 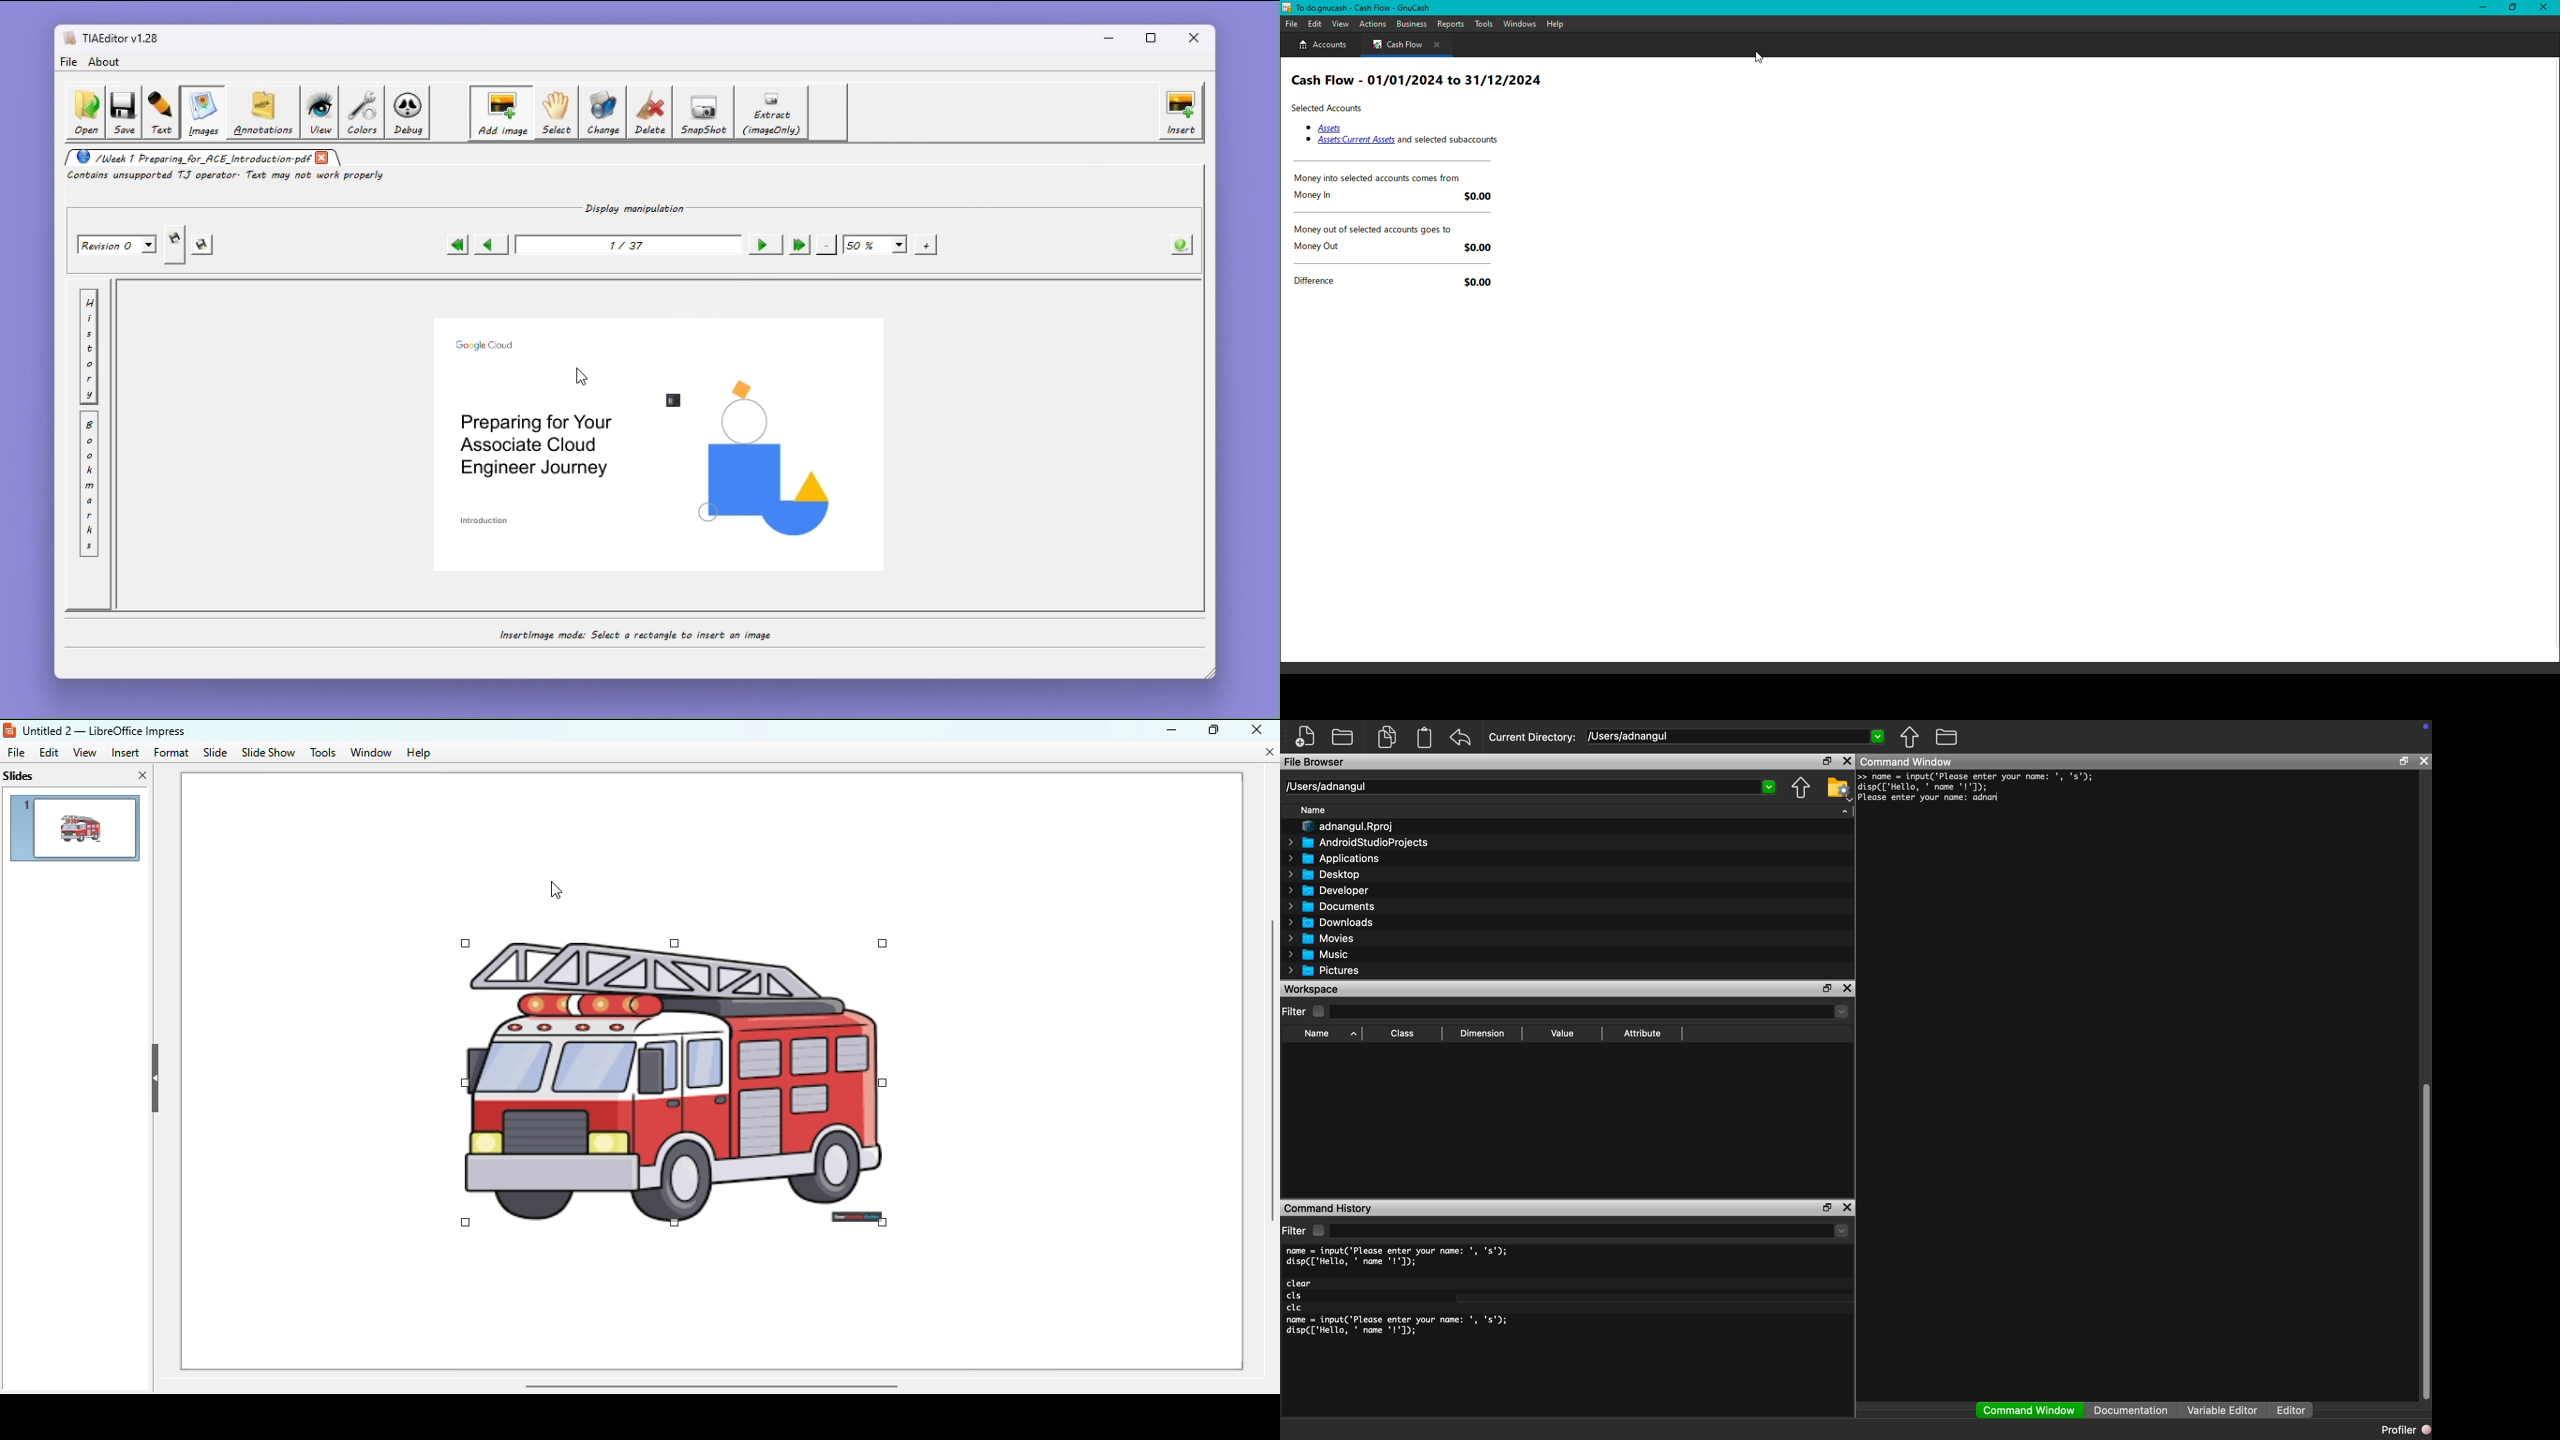 What do you see at coordinates (19, 776) in the screenshot?
I see `slides` at bounding box center [19, 776].